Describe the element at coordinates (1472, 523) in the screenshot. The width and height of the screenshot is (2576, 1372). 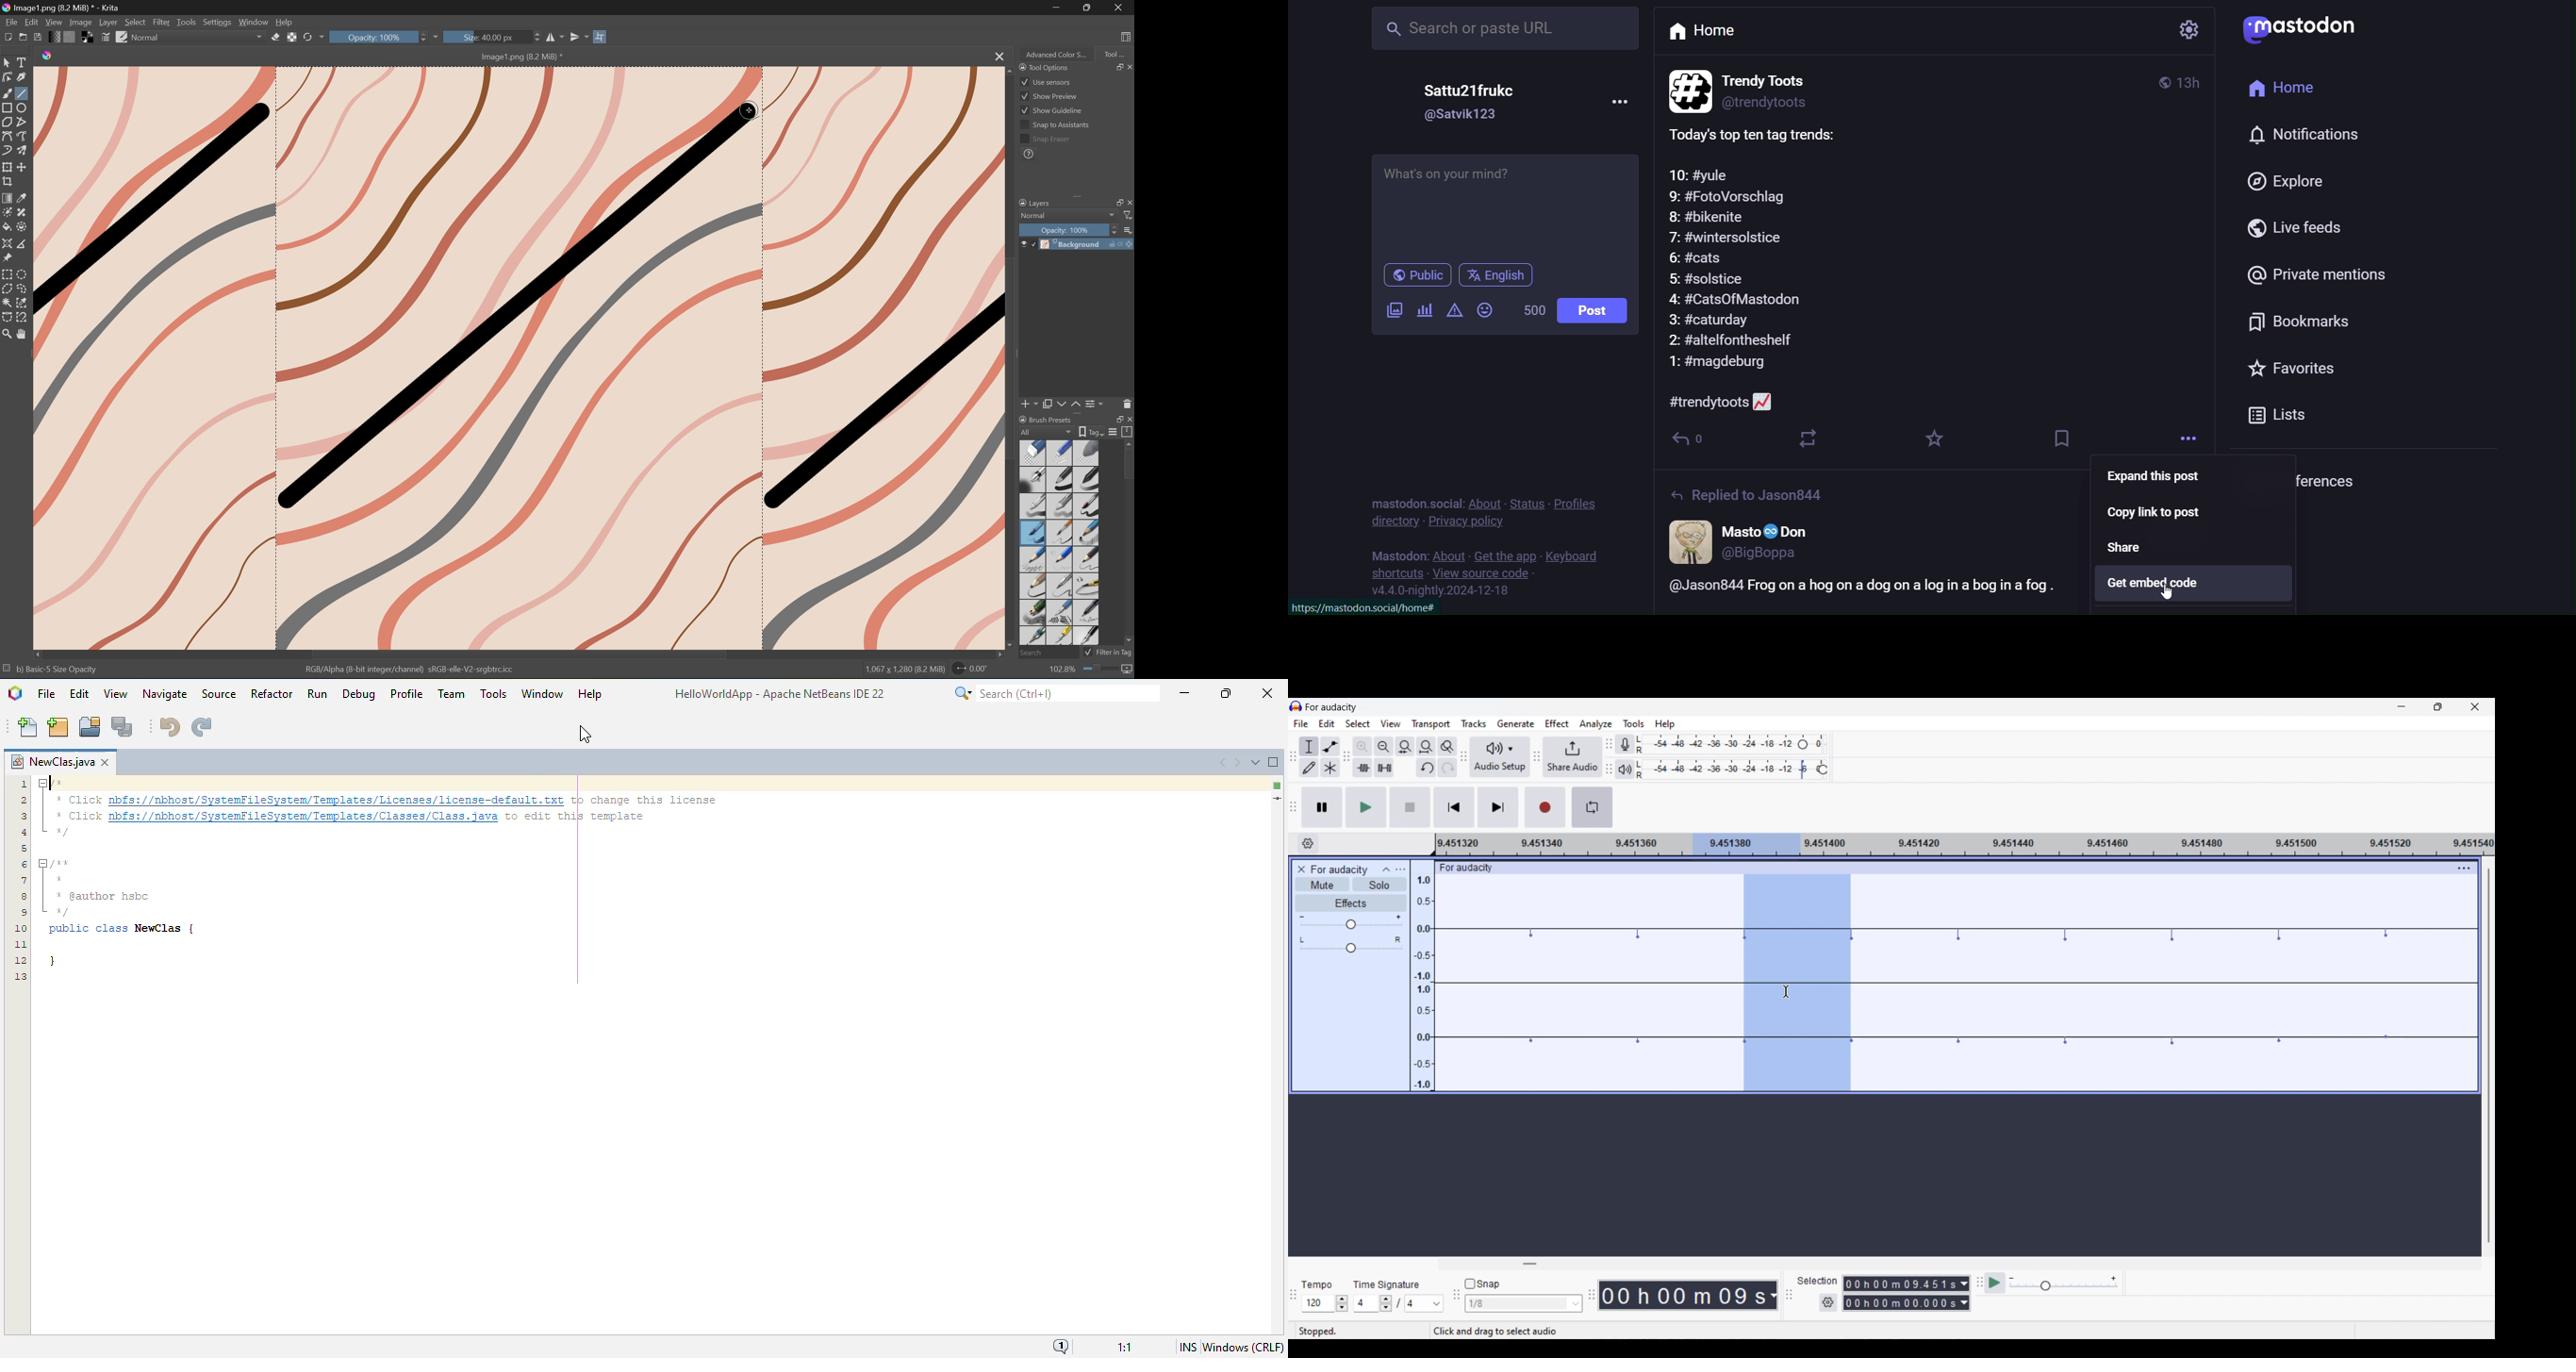
I see `privacy policy` at that location.